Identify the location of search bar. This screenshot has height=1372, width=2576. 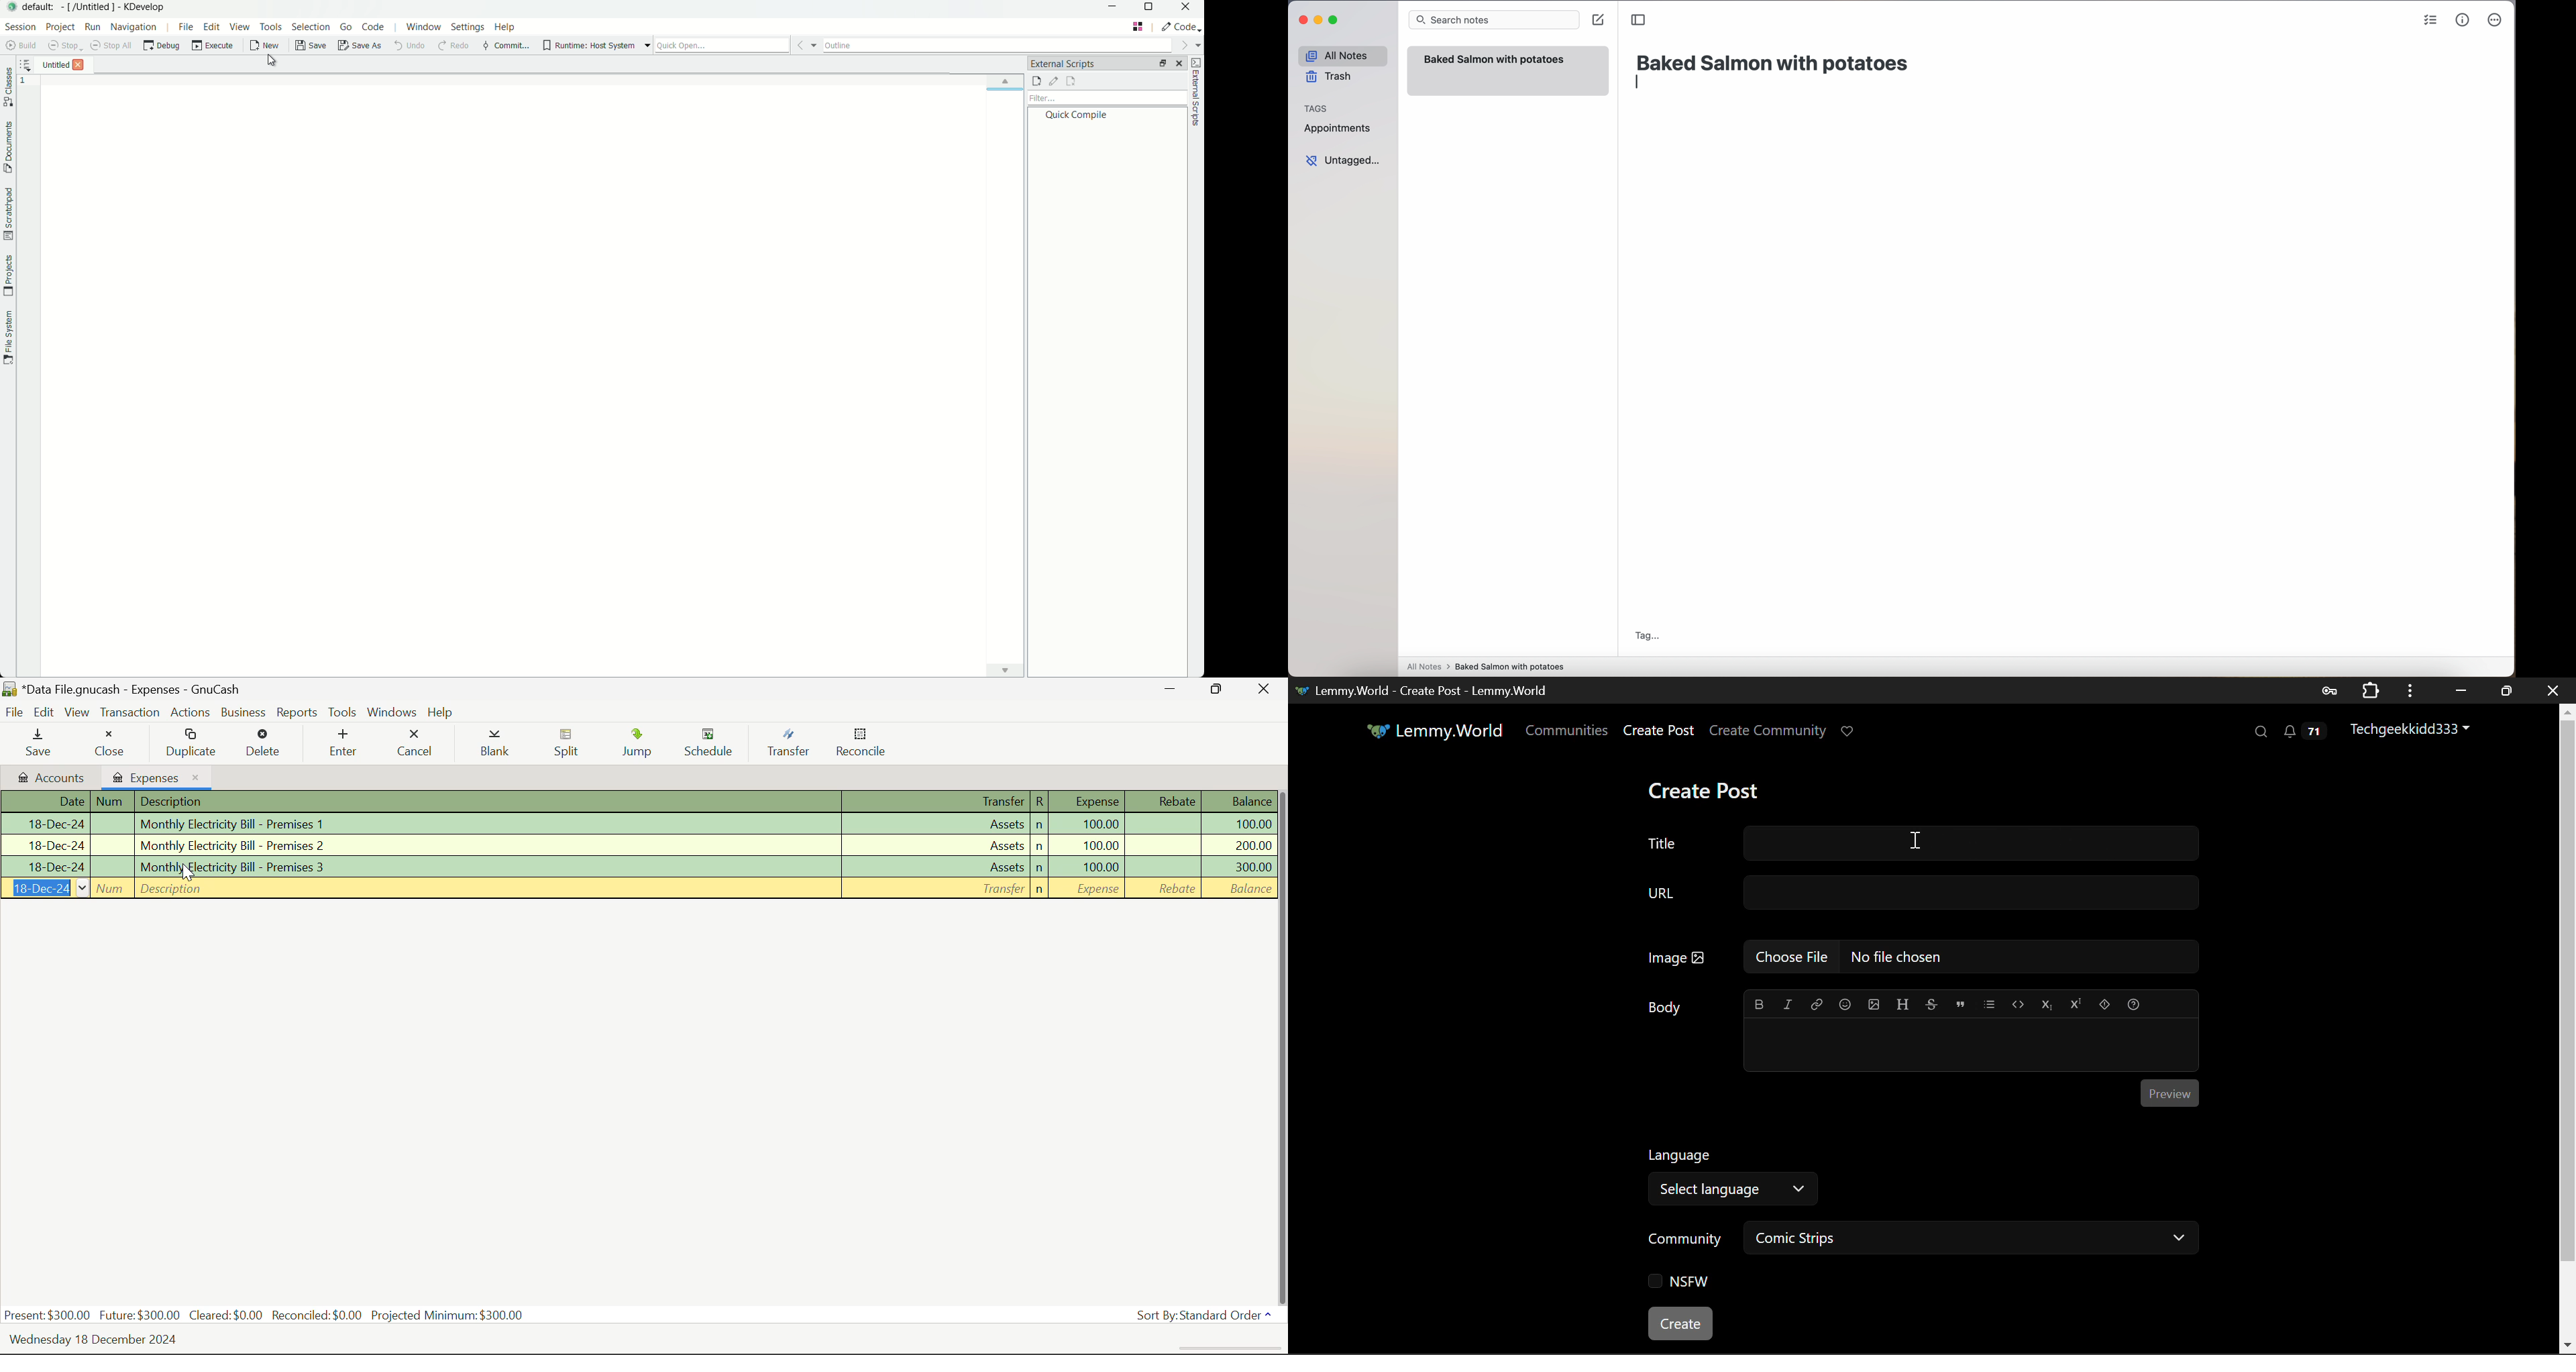
(1493, 21).